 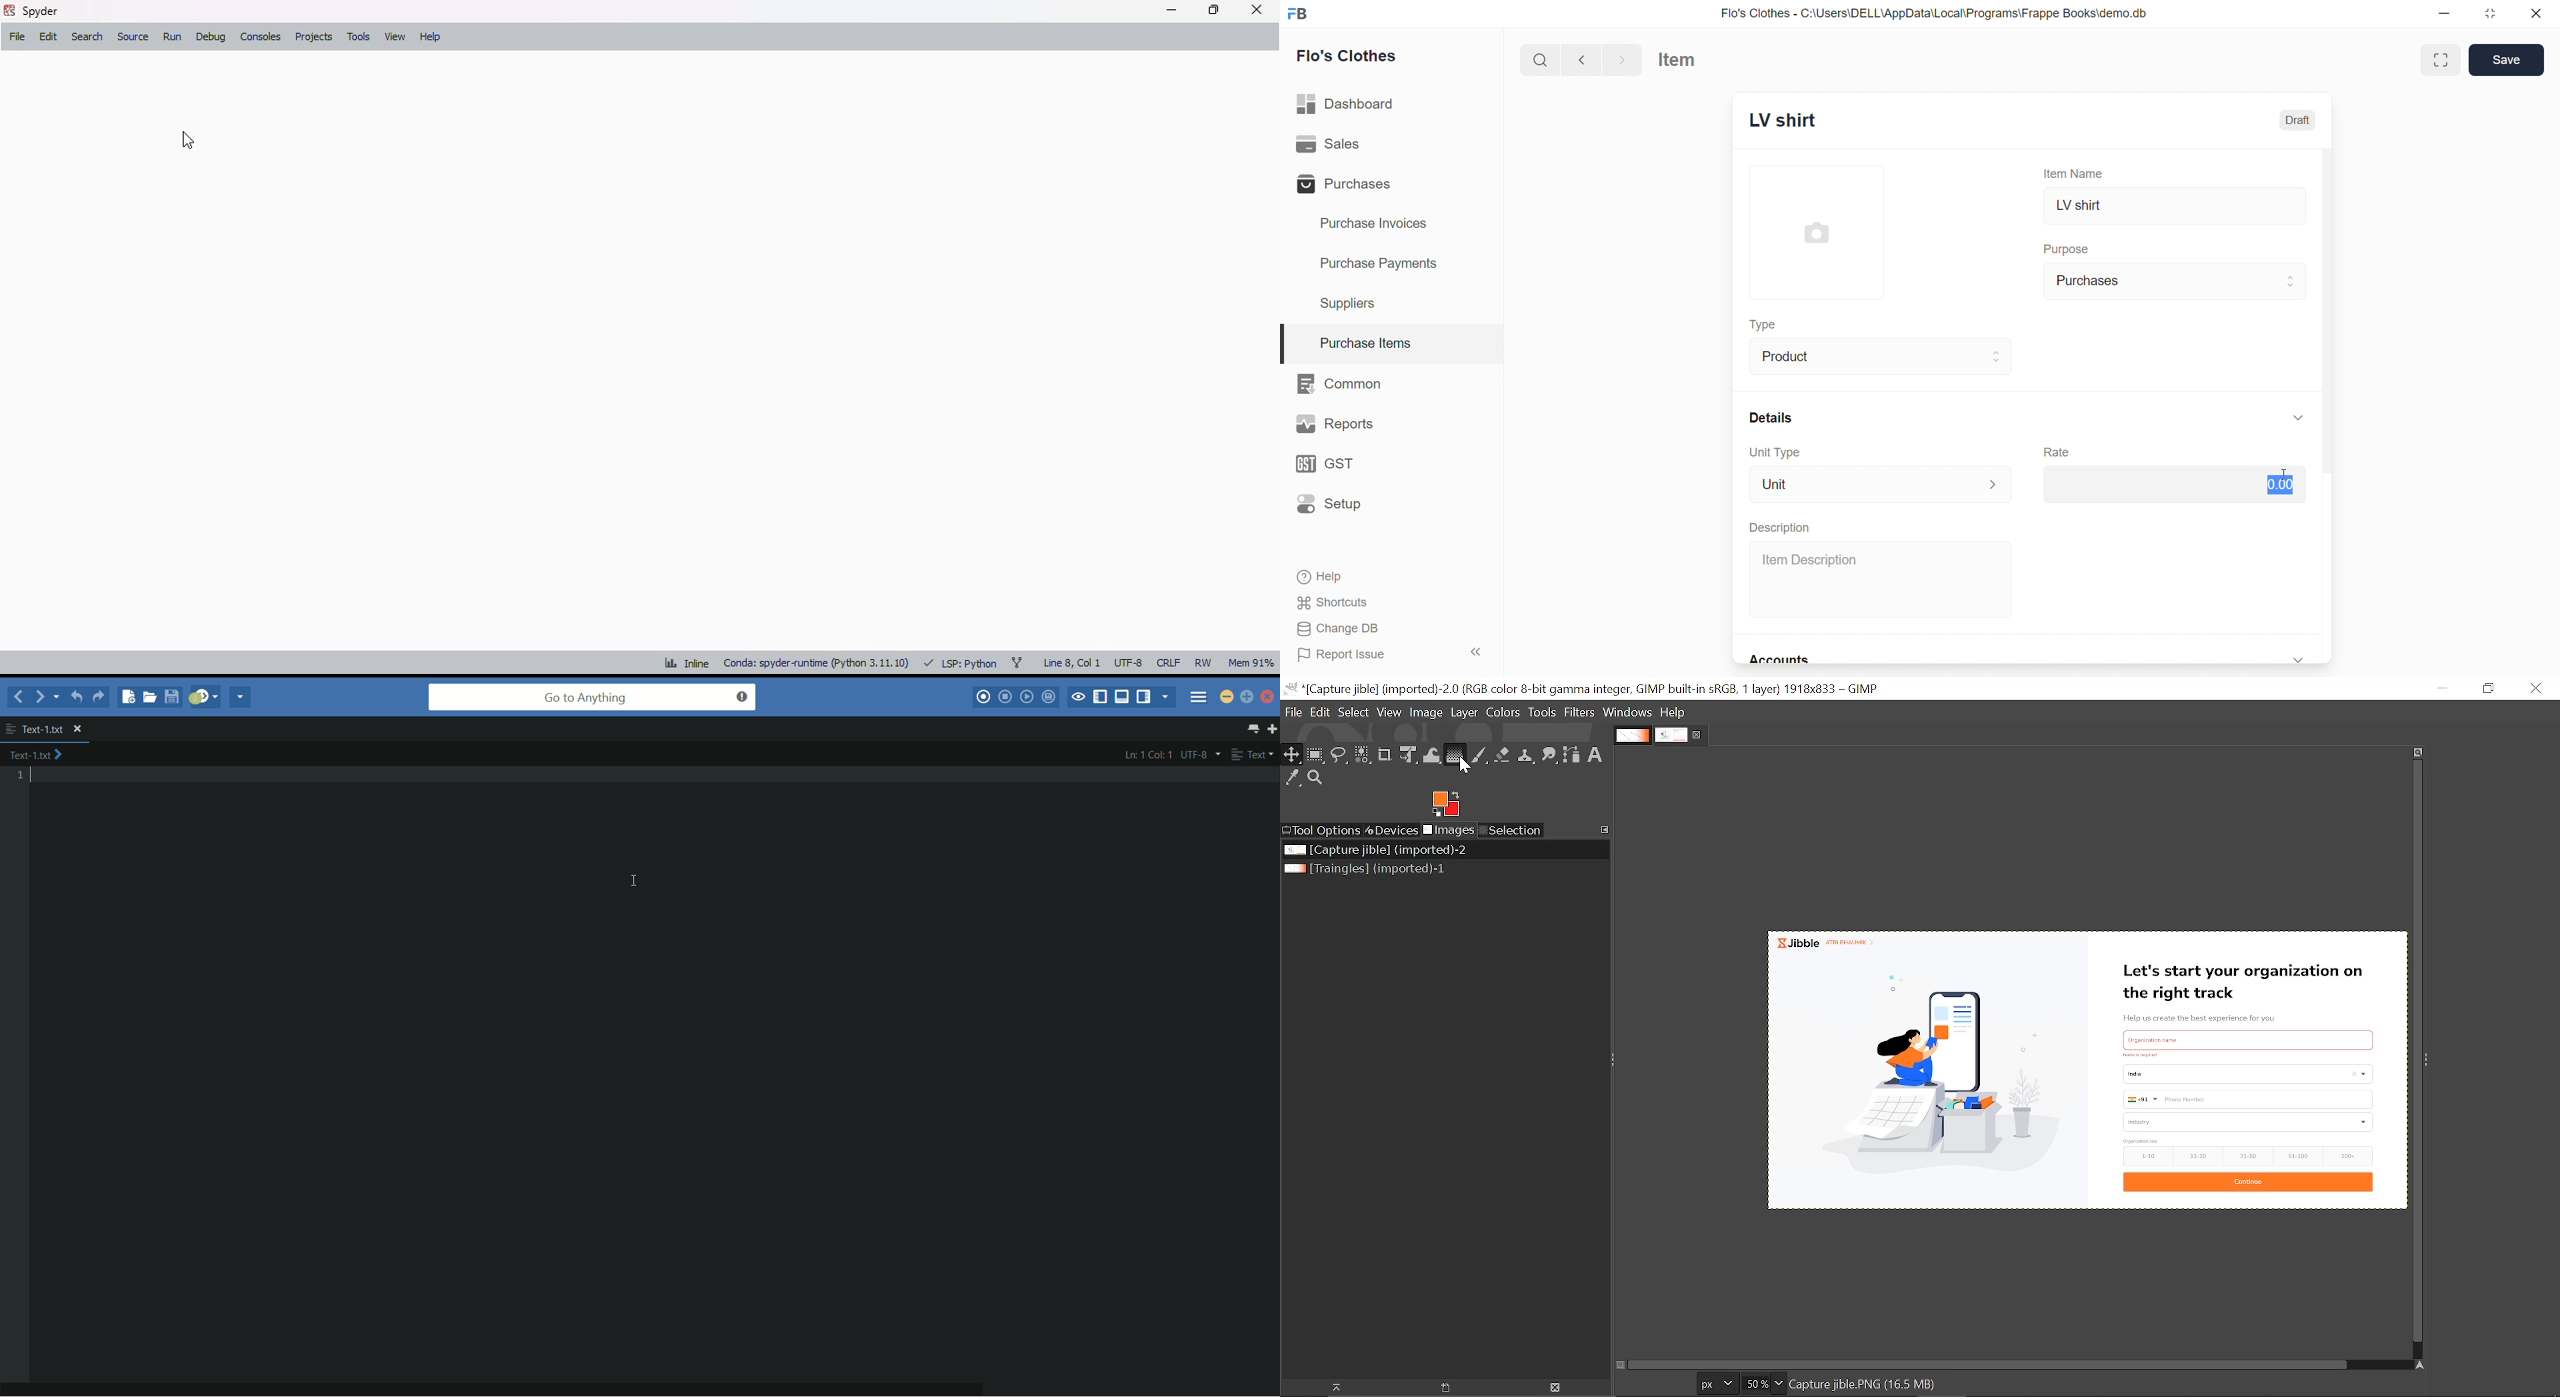 What do you see at coordinates (1355, 56) in the screenshot?
I see `Flo's Clothes` at bounding box center [1355, 56].